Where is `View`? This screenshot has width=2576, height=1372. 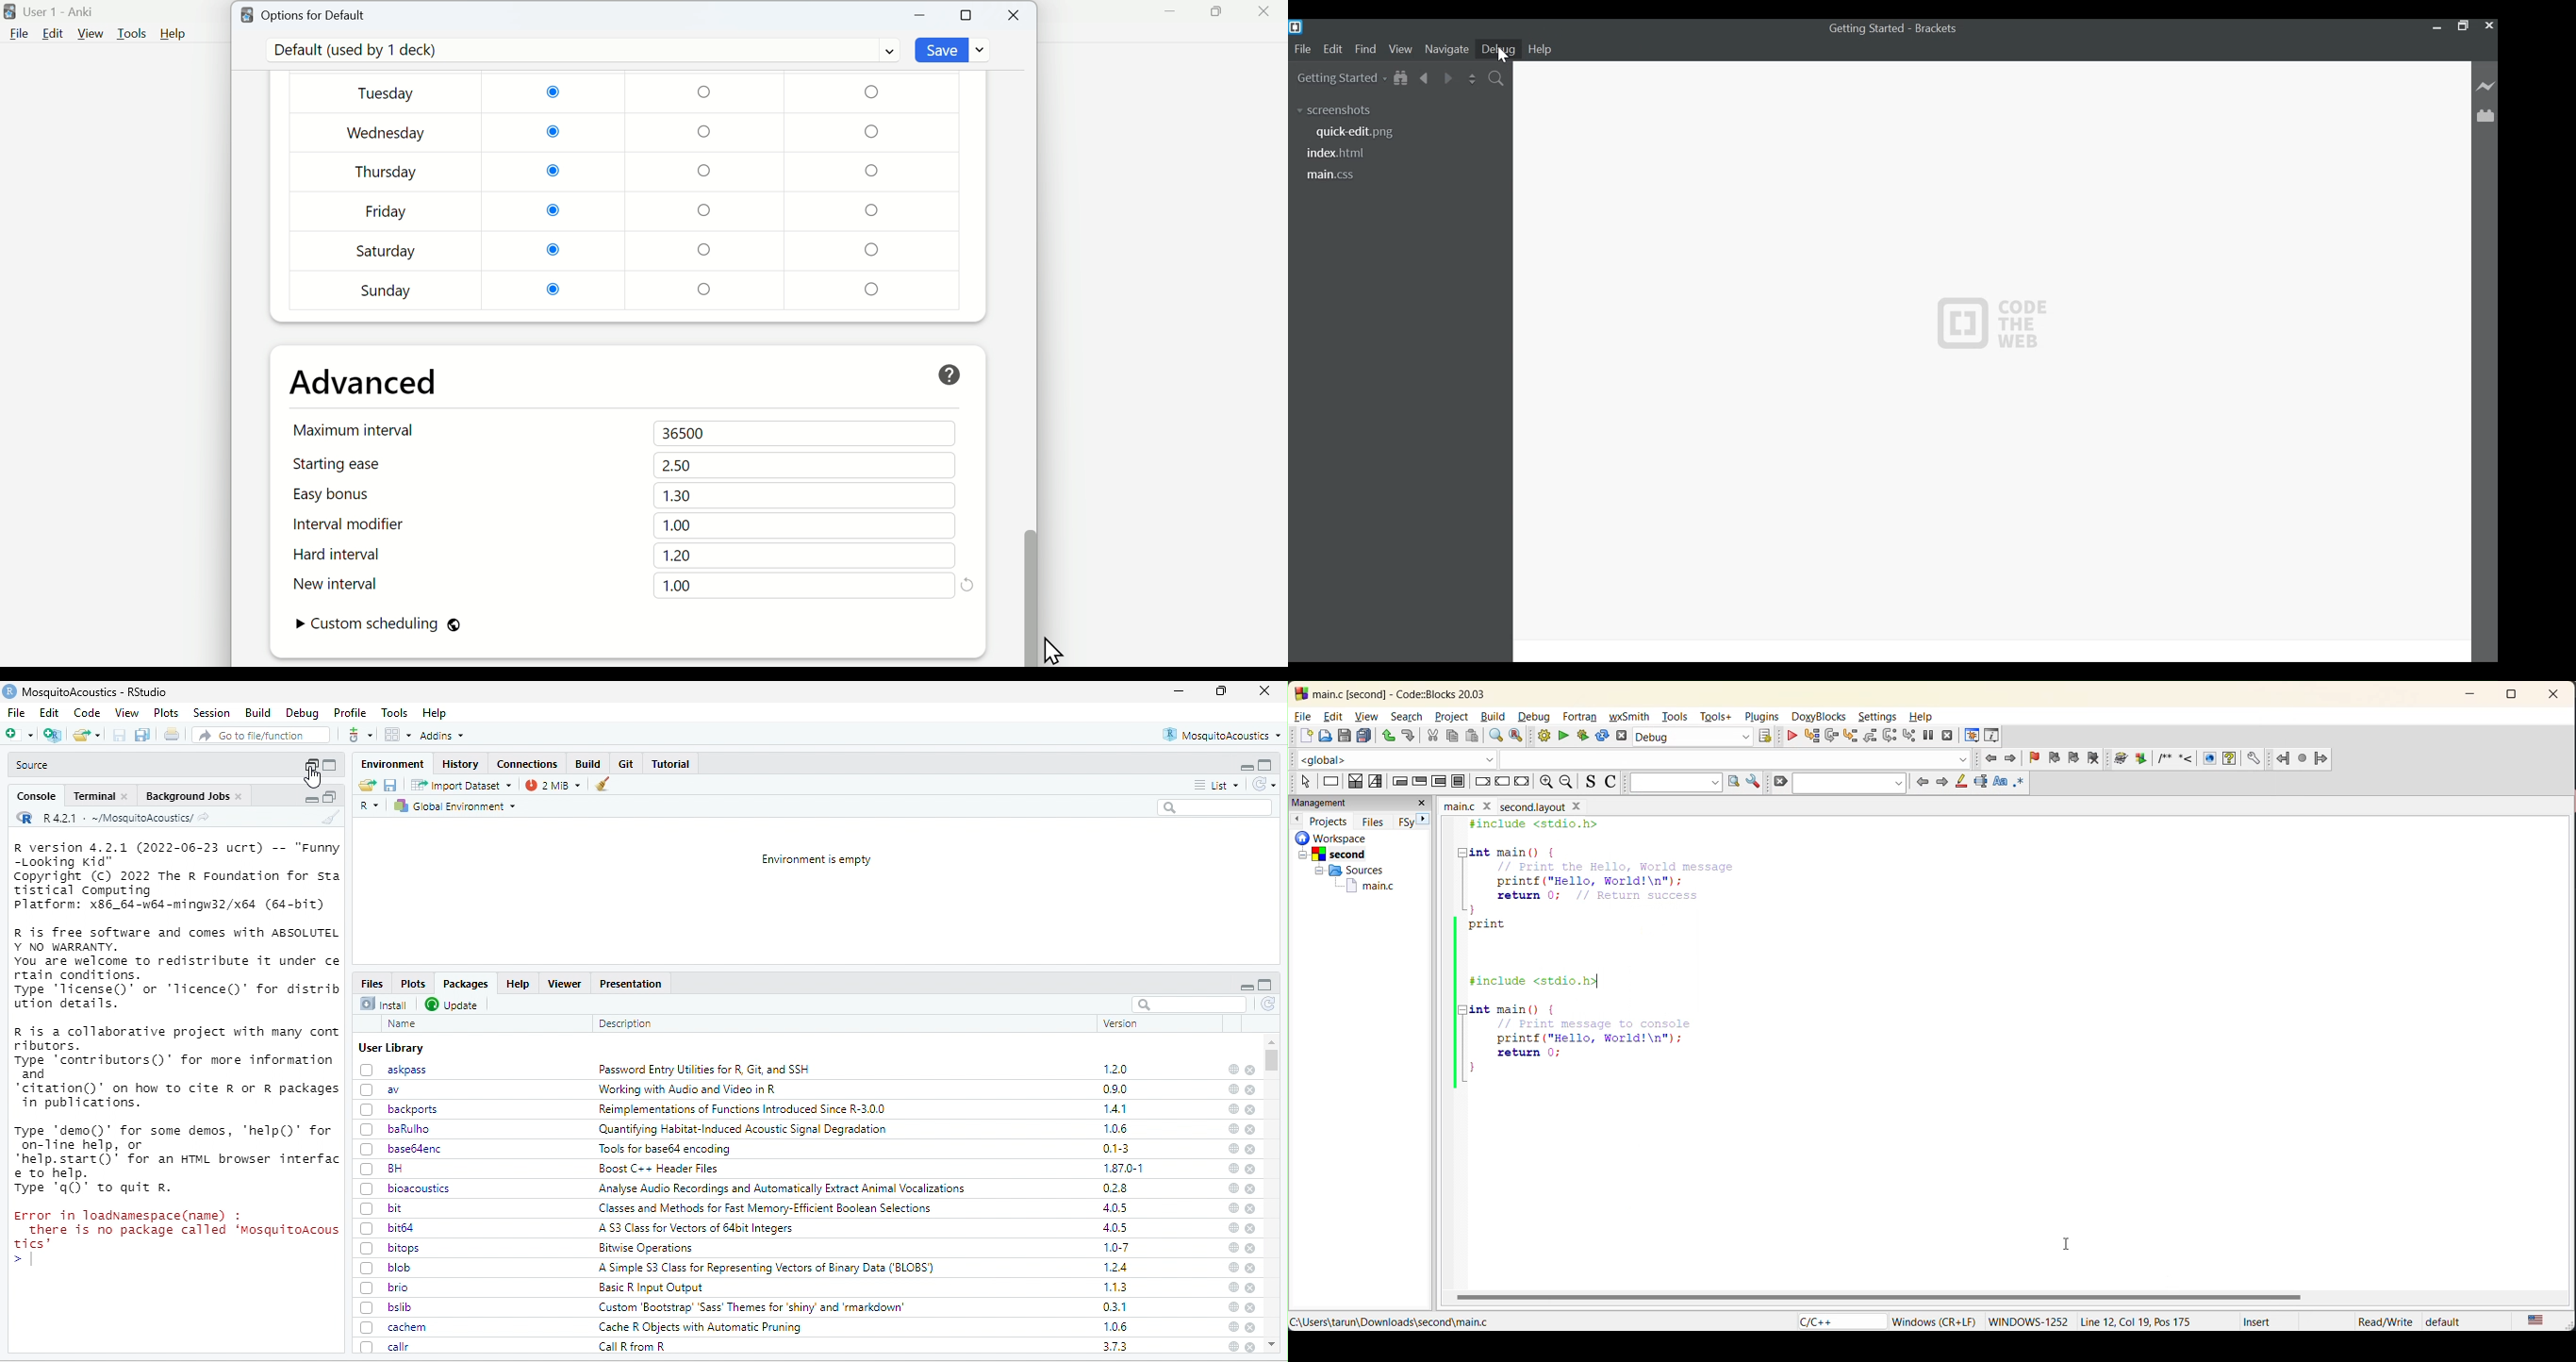 View is located at coordinates (126, 711).